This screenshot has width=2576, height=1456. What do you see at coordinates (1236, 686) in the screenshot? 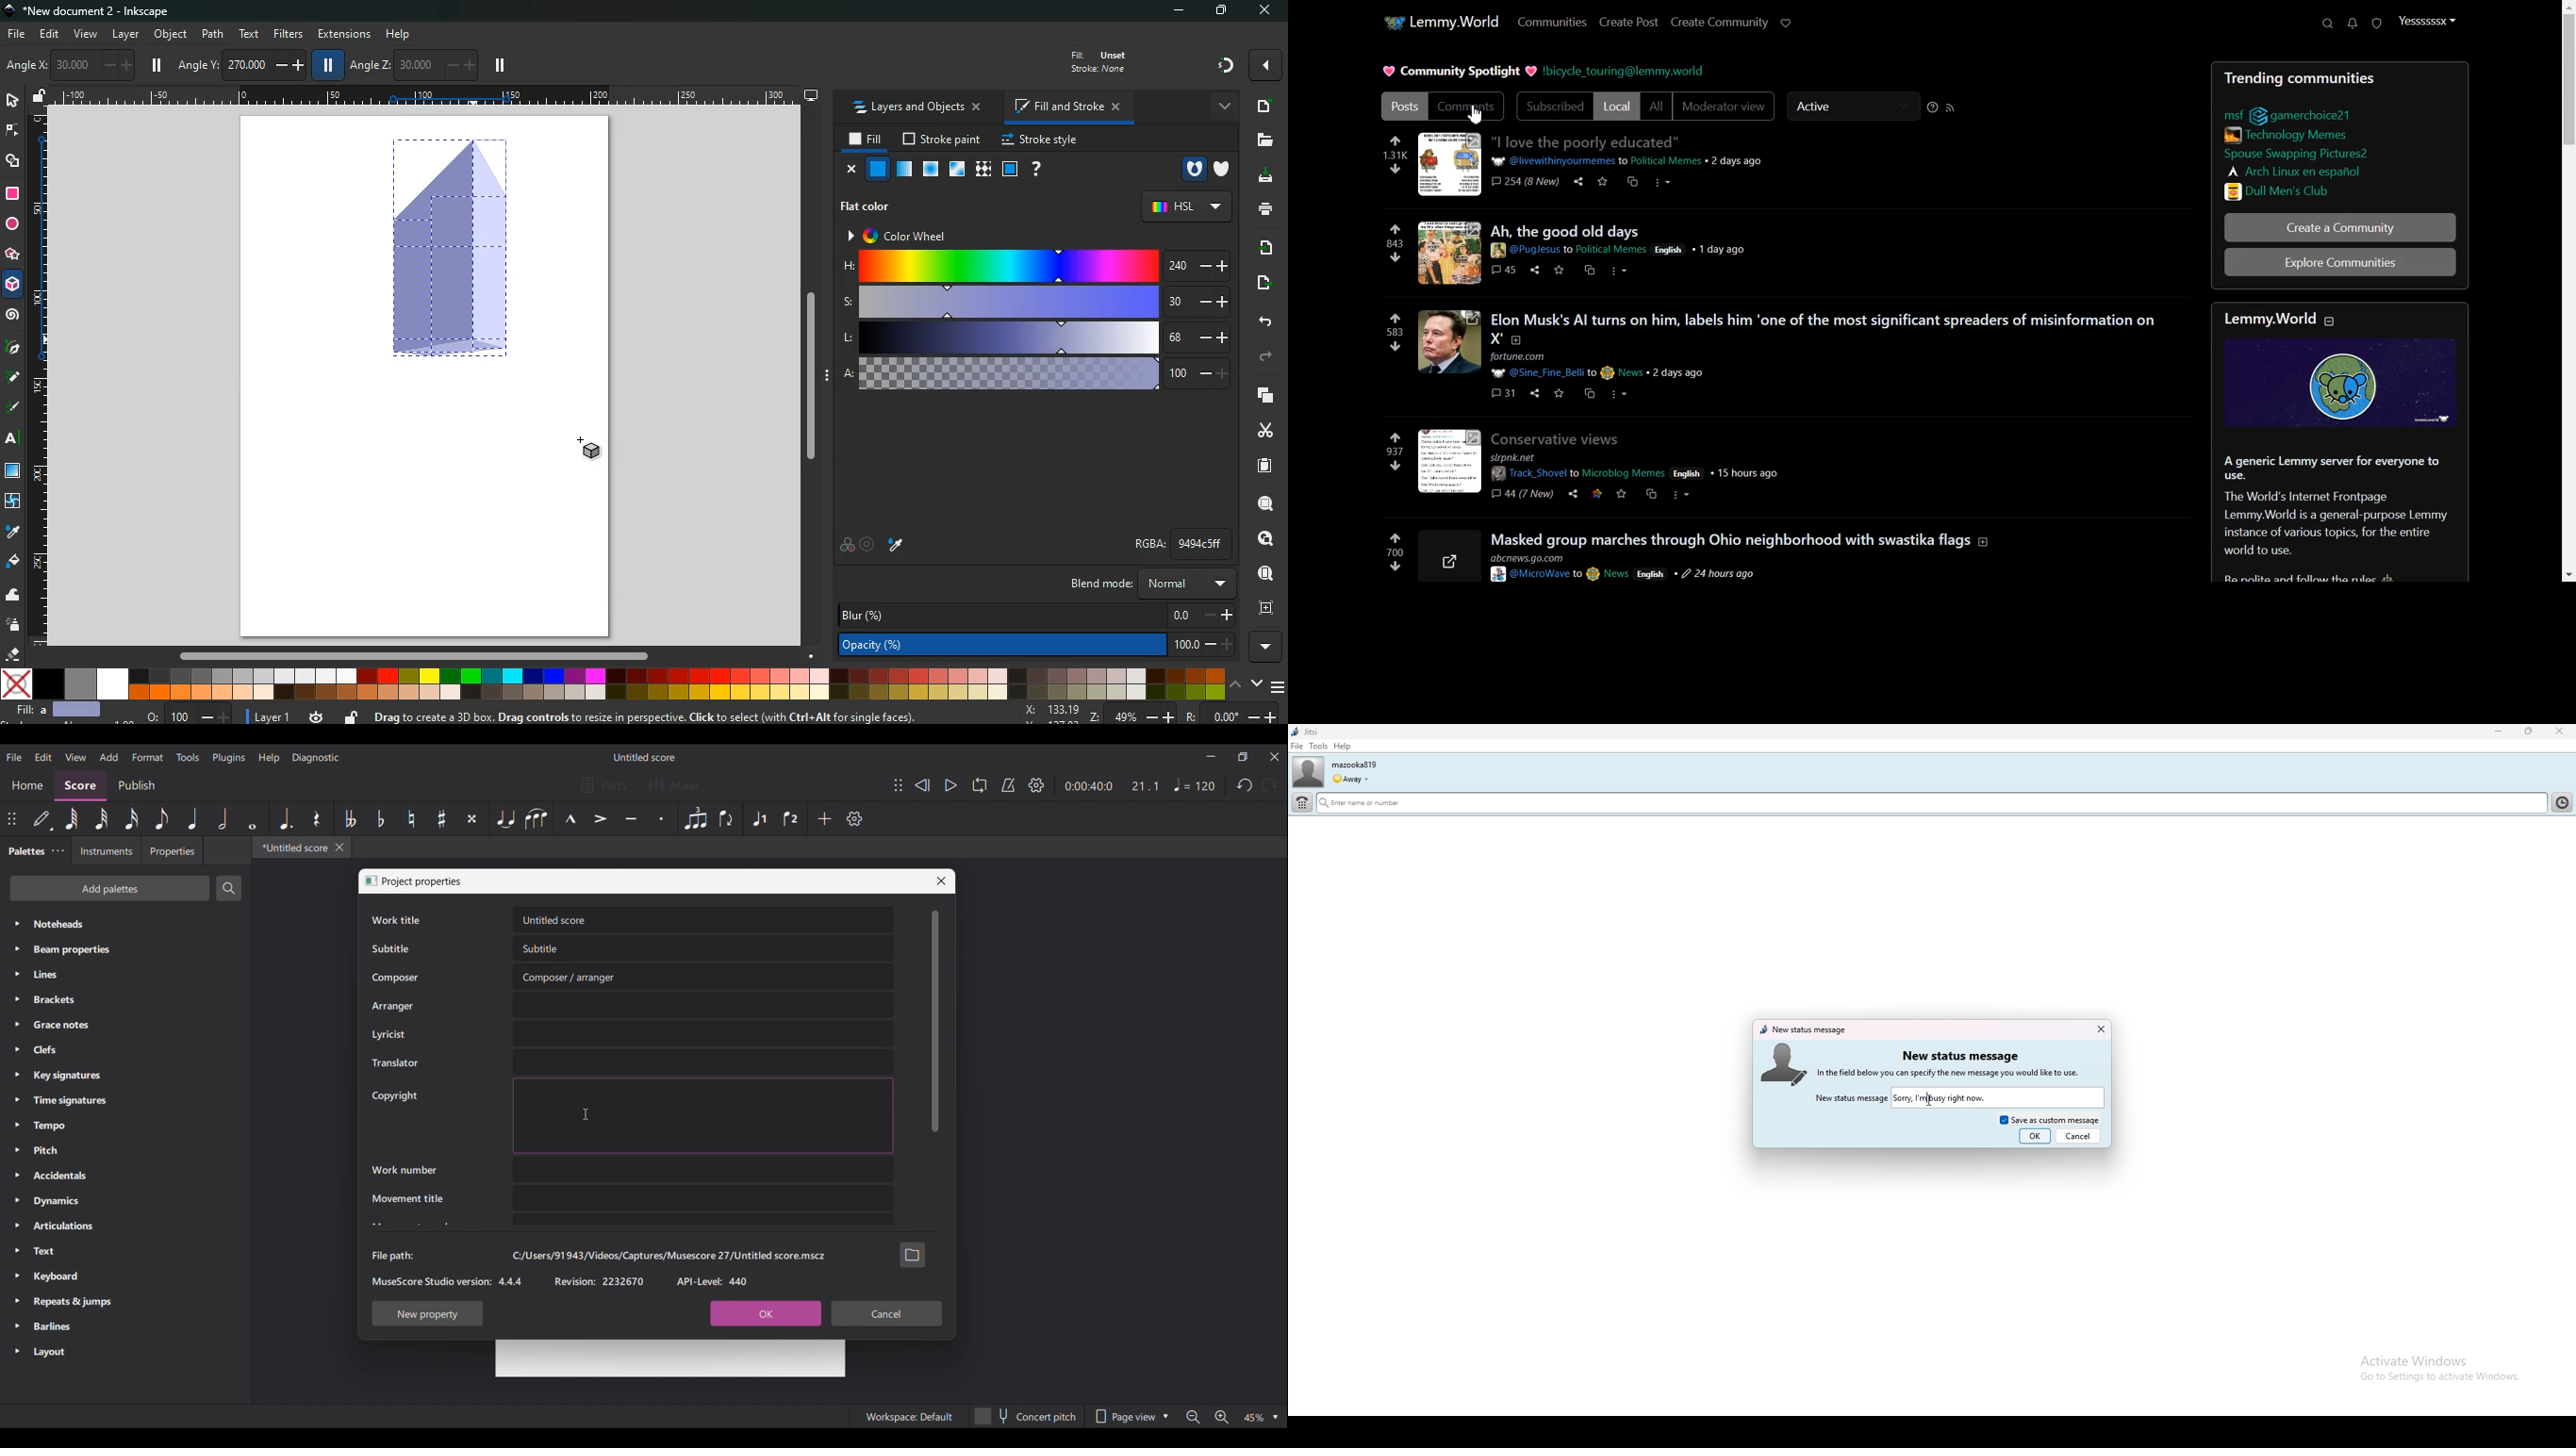
I see `up` at bounding box center [1236, 686].